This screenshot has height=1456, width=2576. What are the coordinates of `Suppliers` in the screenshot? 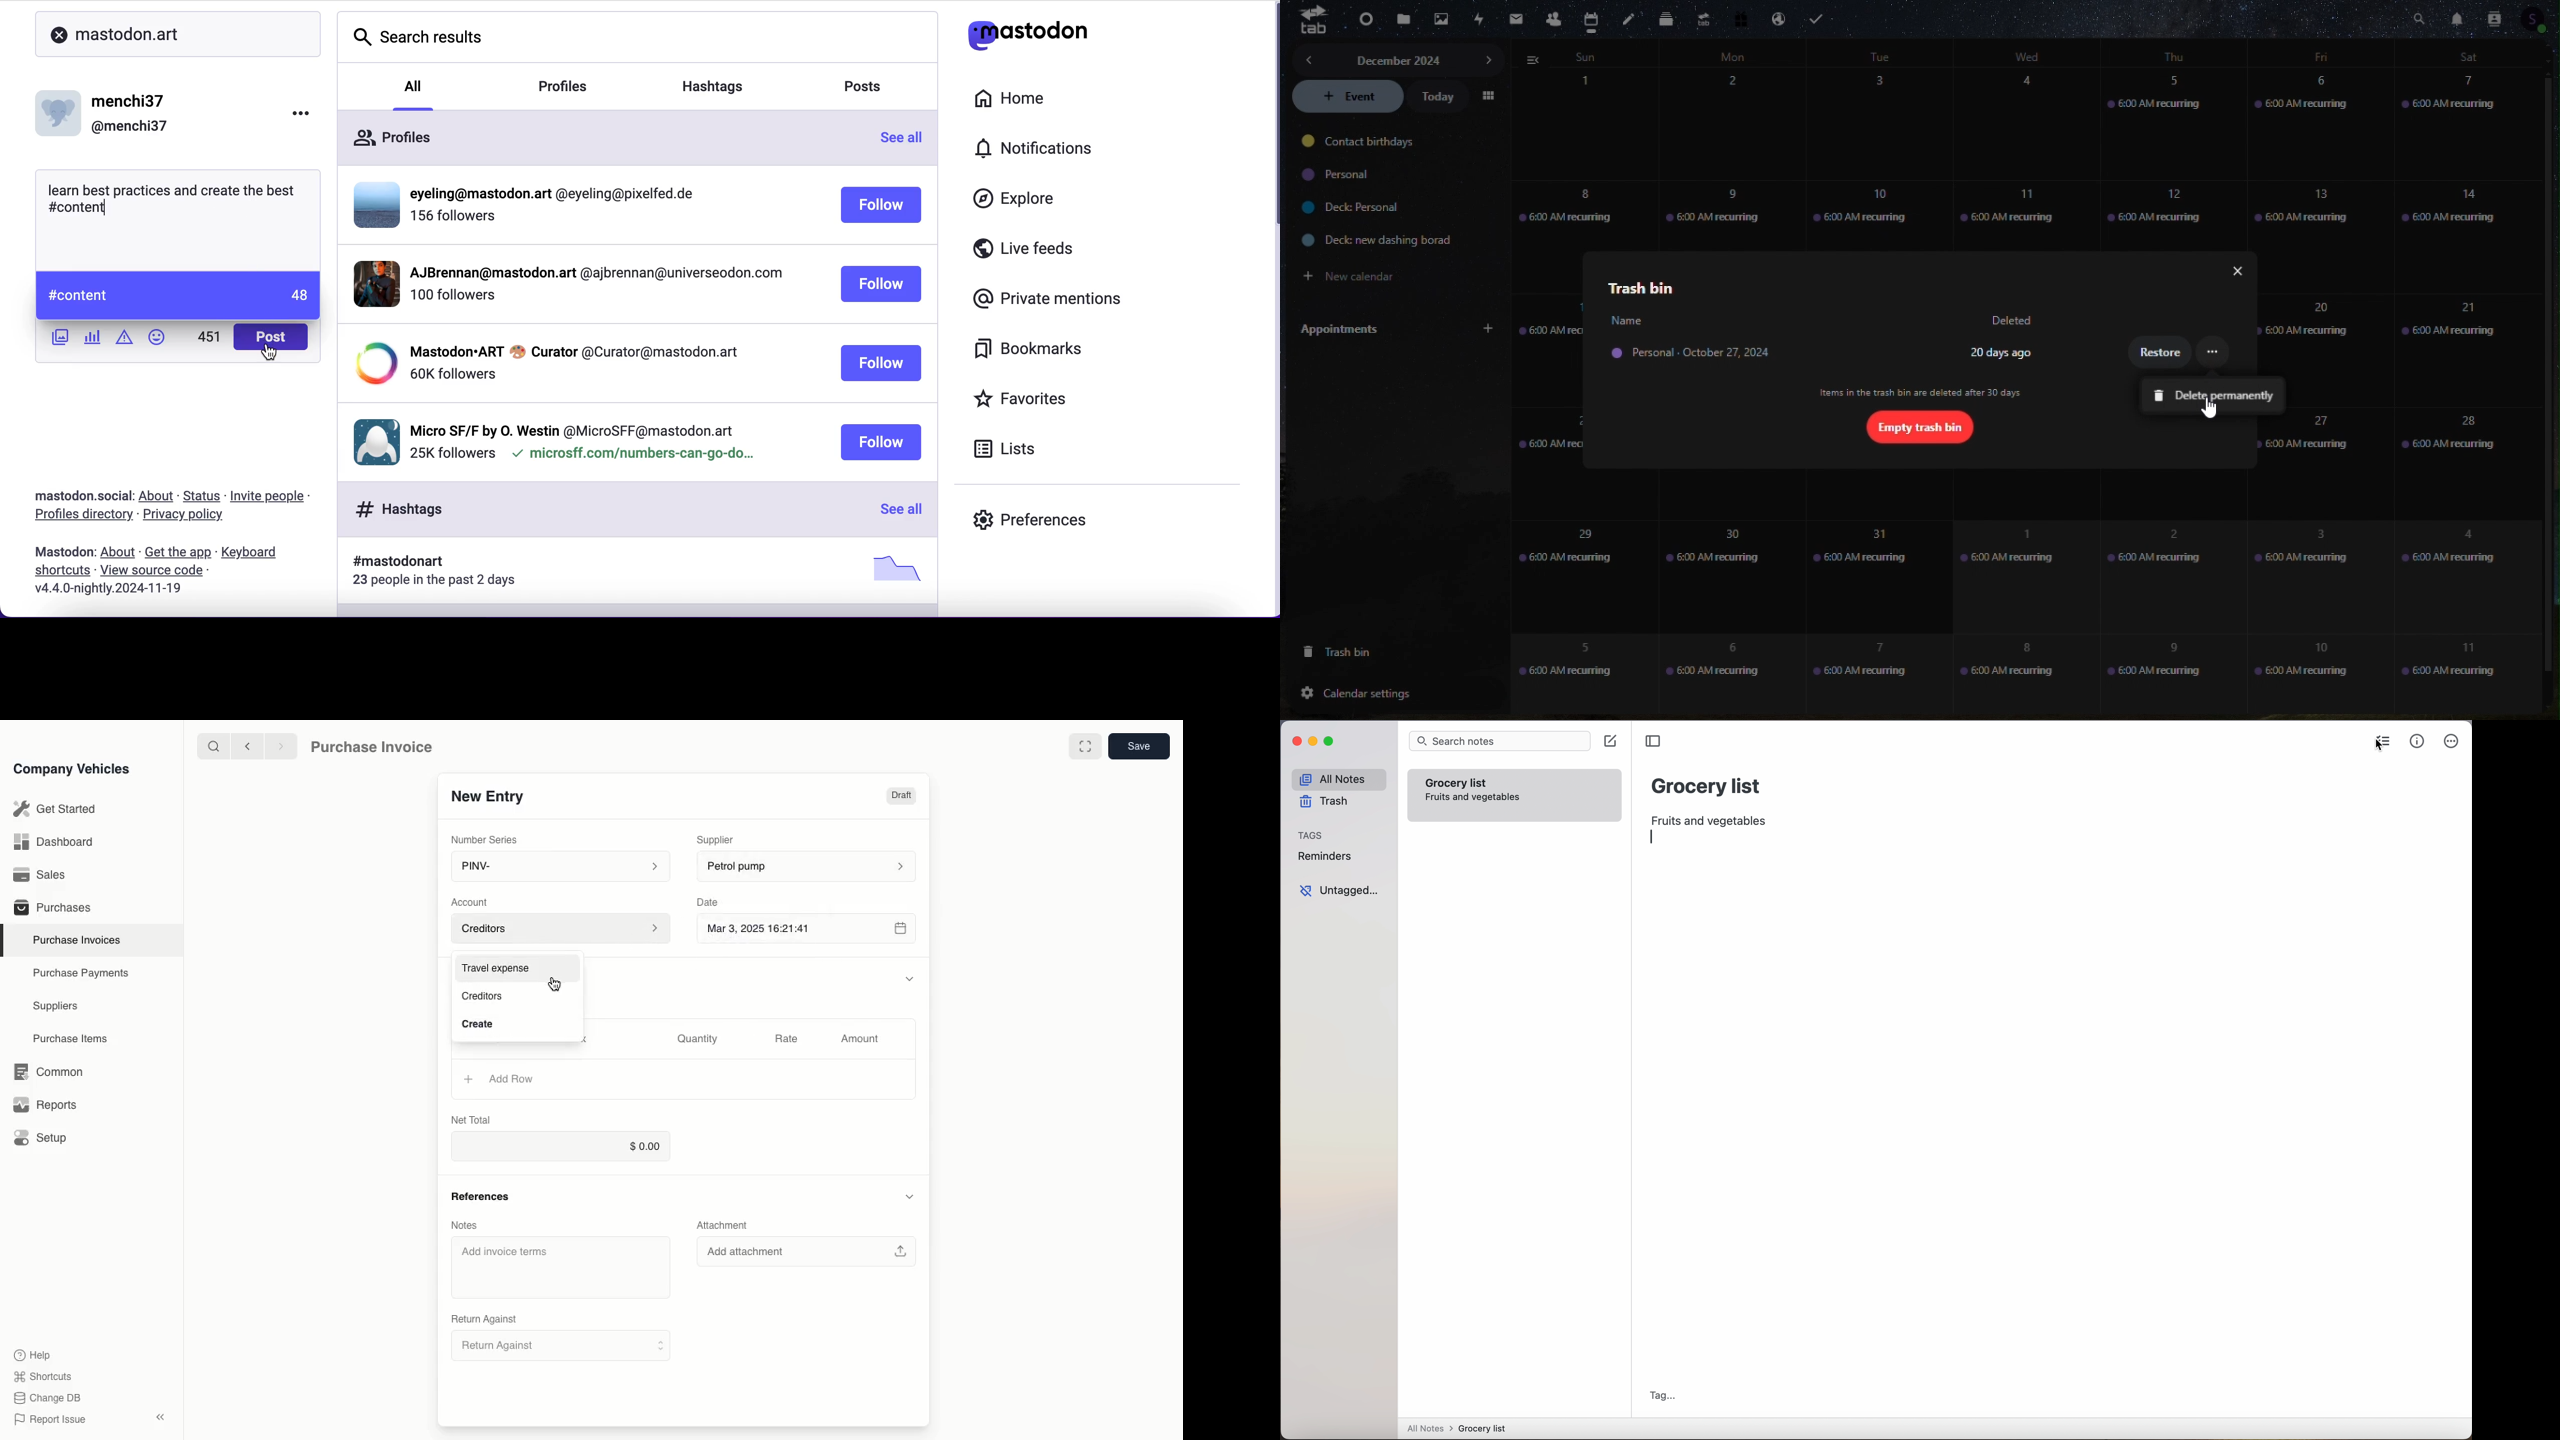 It's located at (54, 1007).